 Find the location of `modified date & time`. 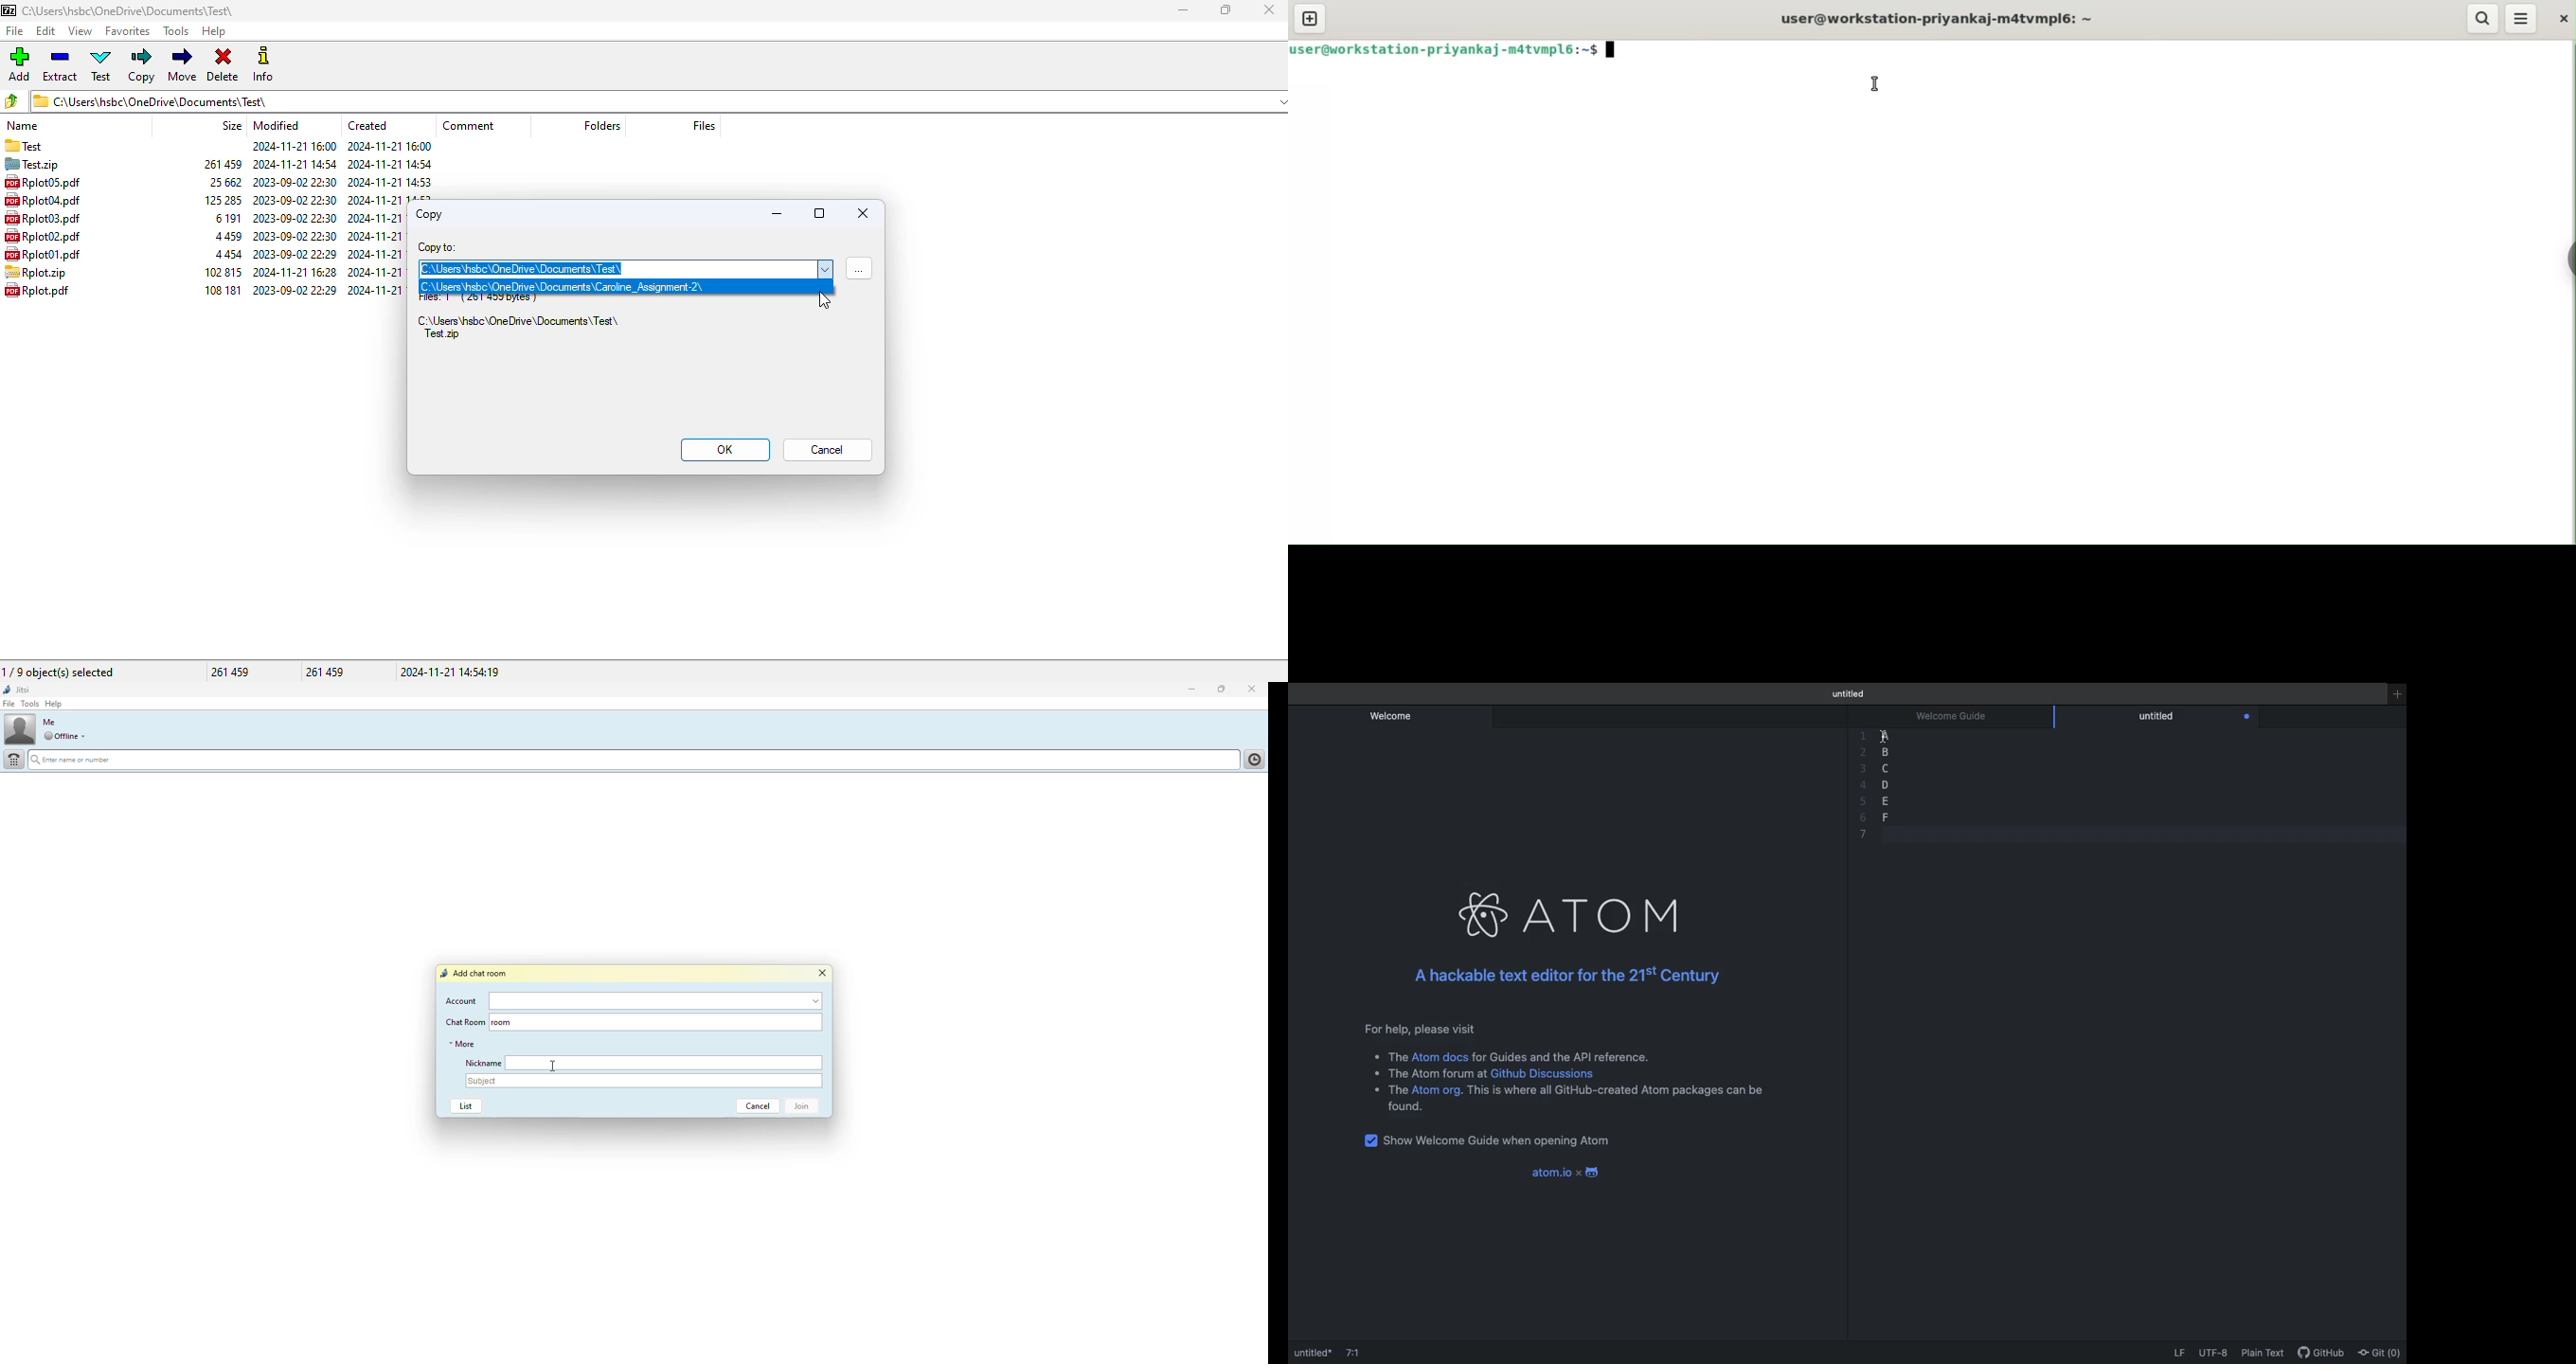

modified date & time is located at coordinates (295, 218).